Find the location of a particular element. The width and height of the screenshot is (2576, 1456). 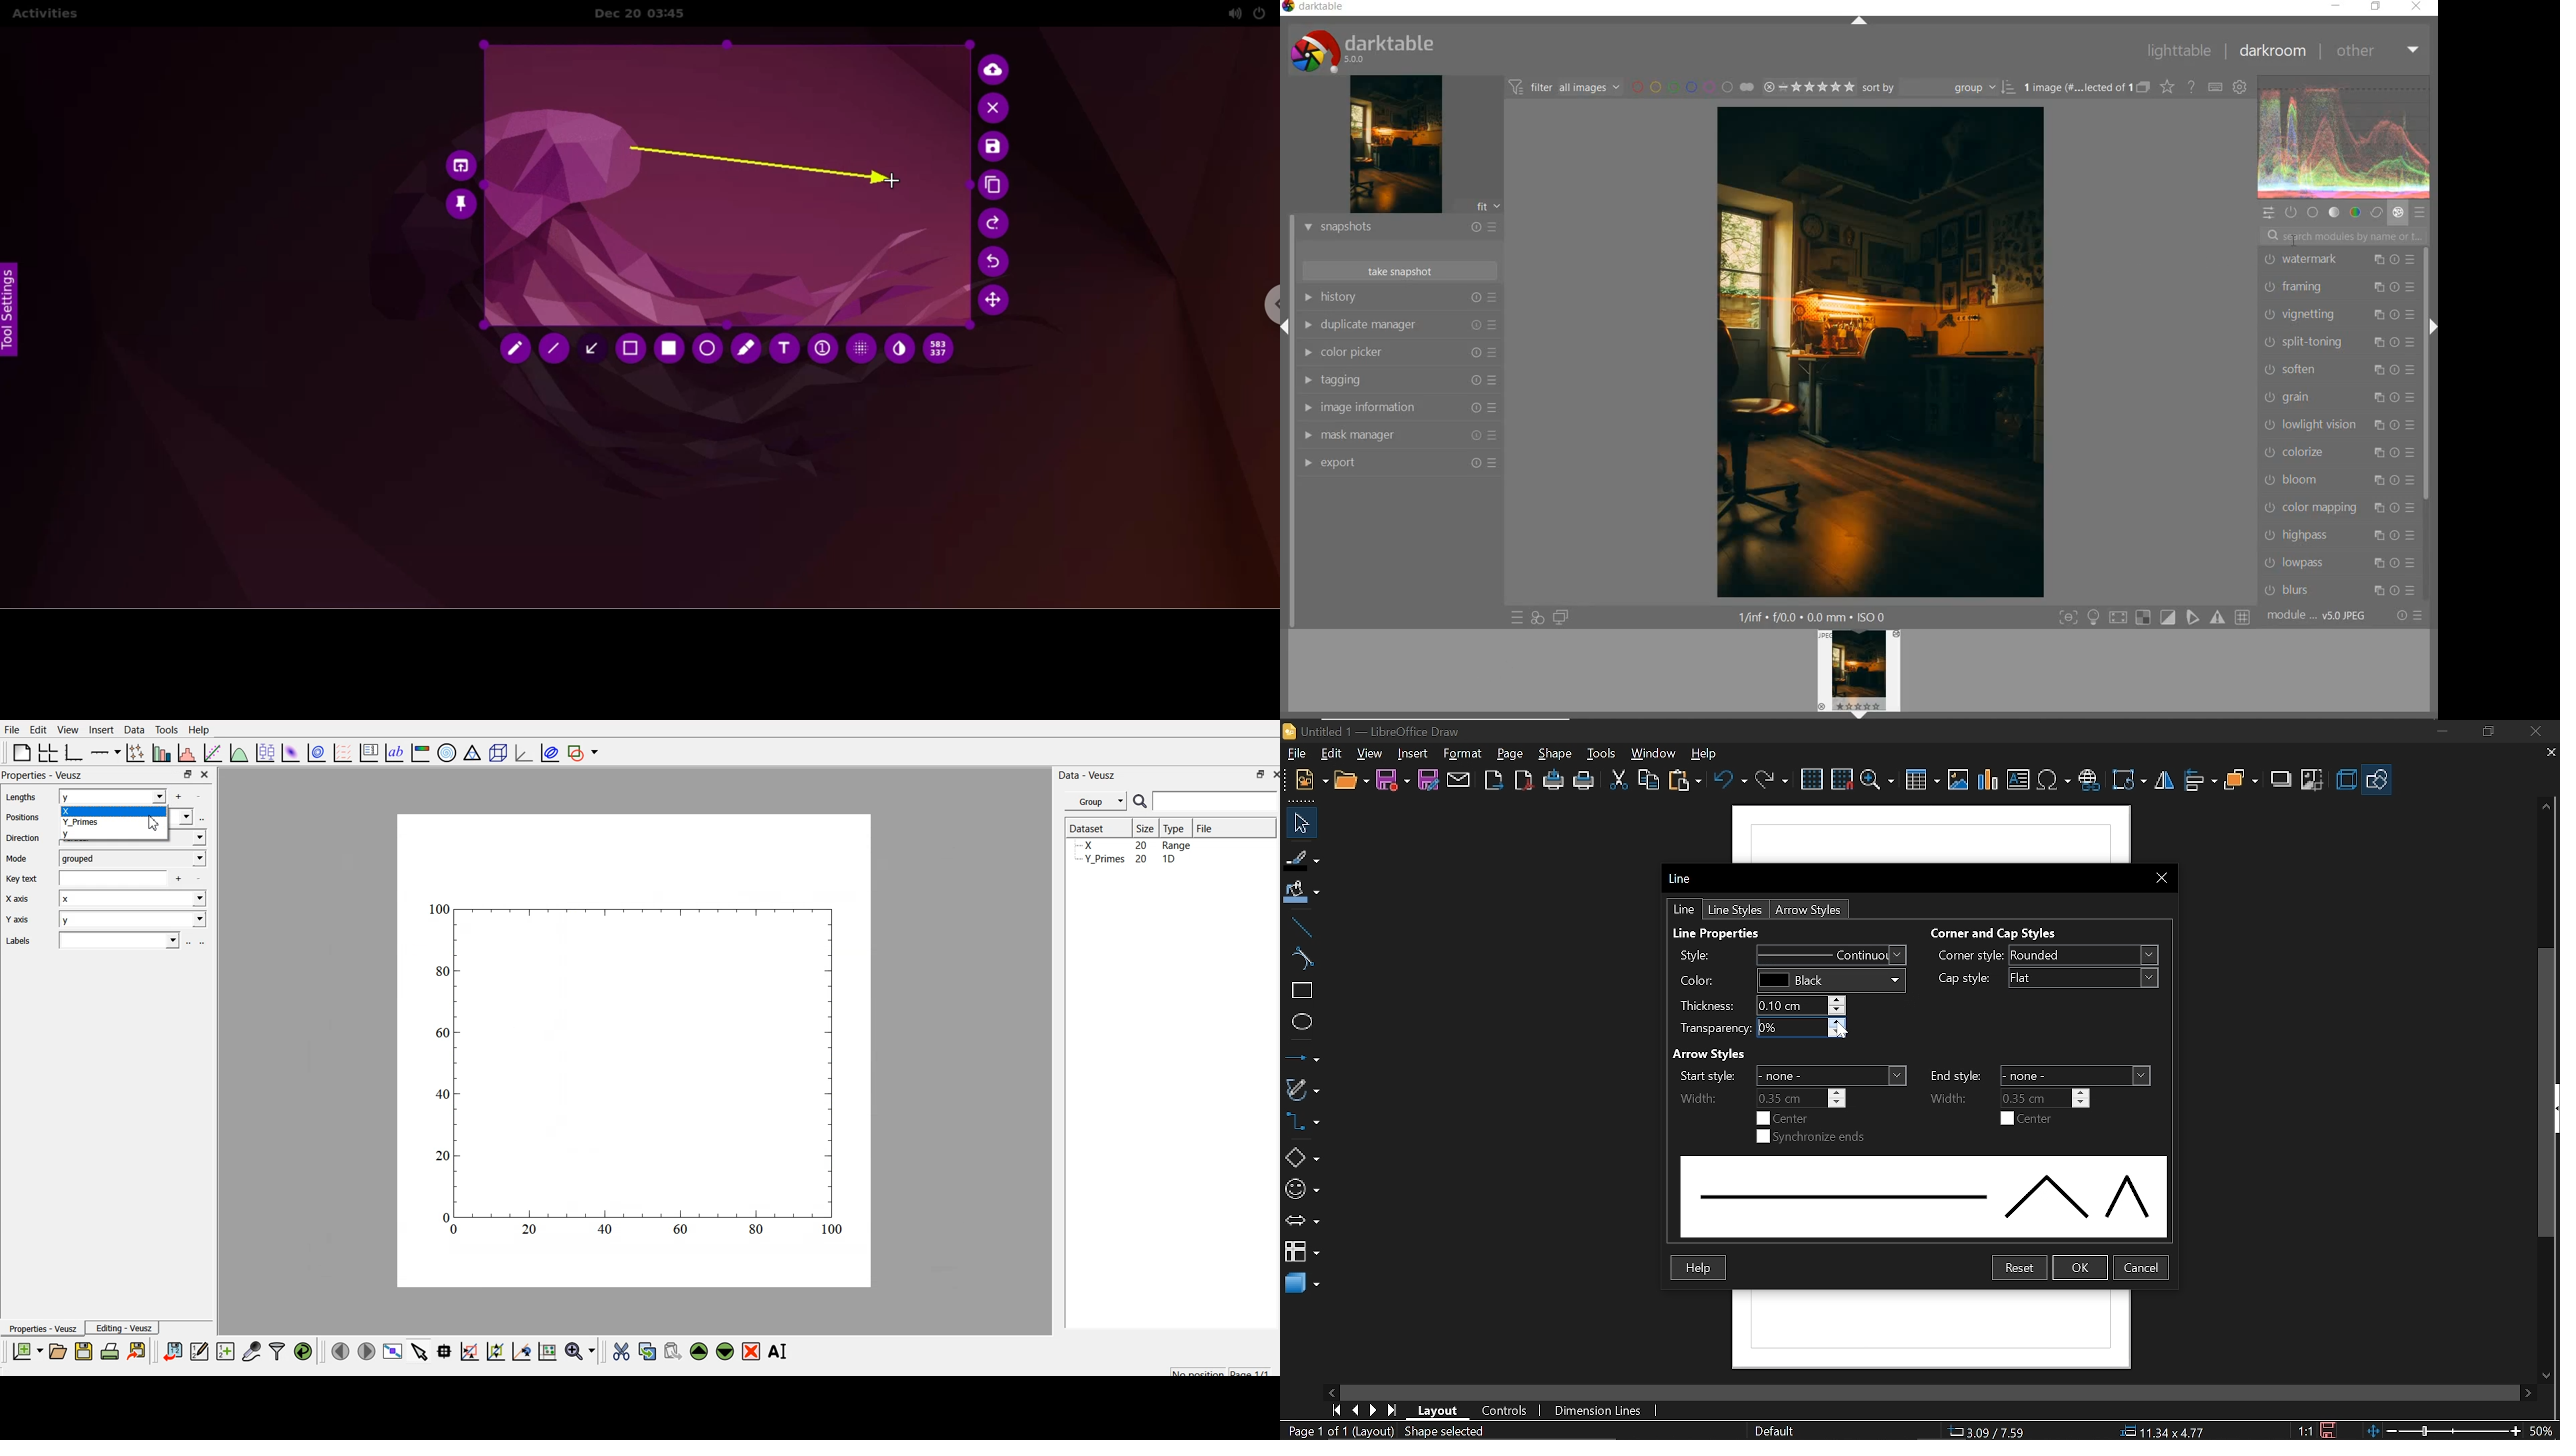

center is located at coordinates (1790, 1118).